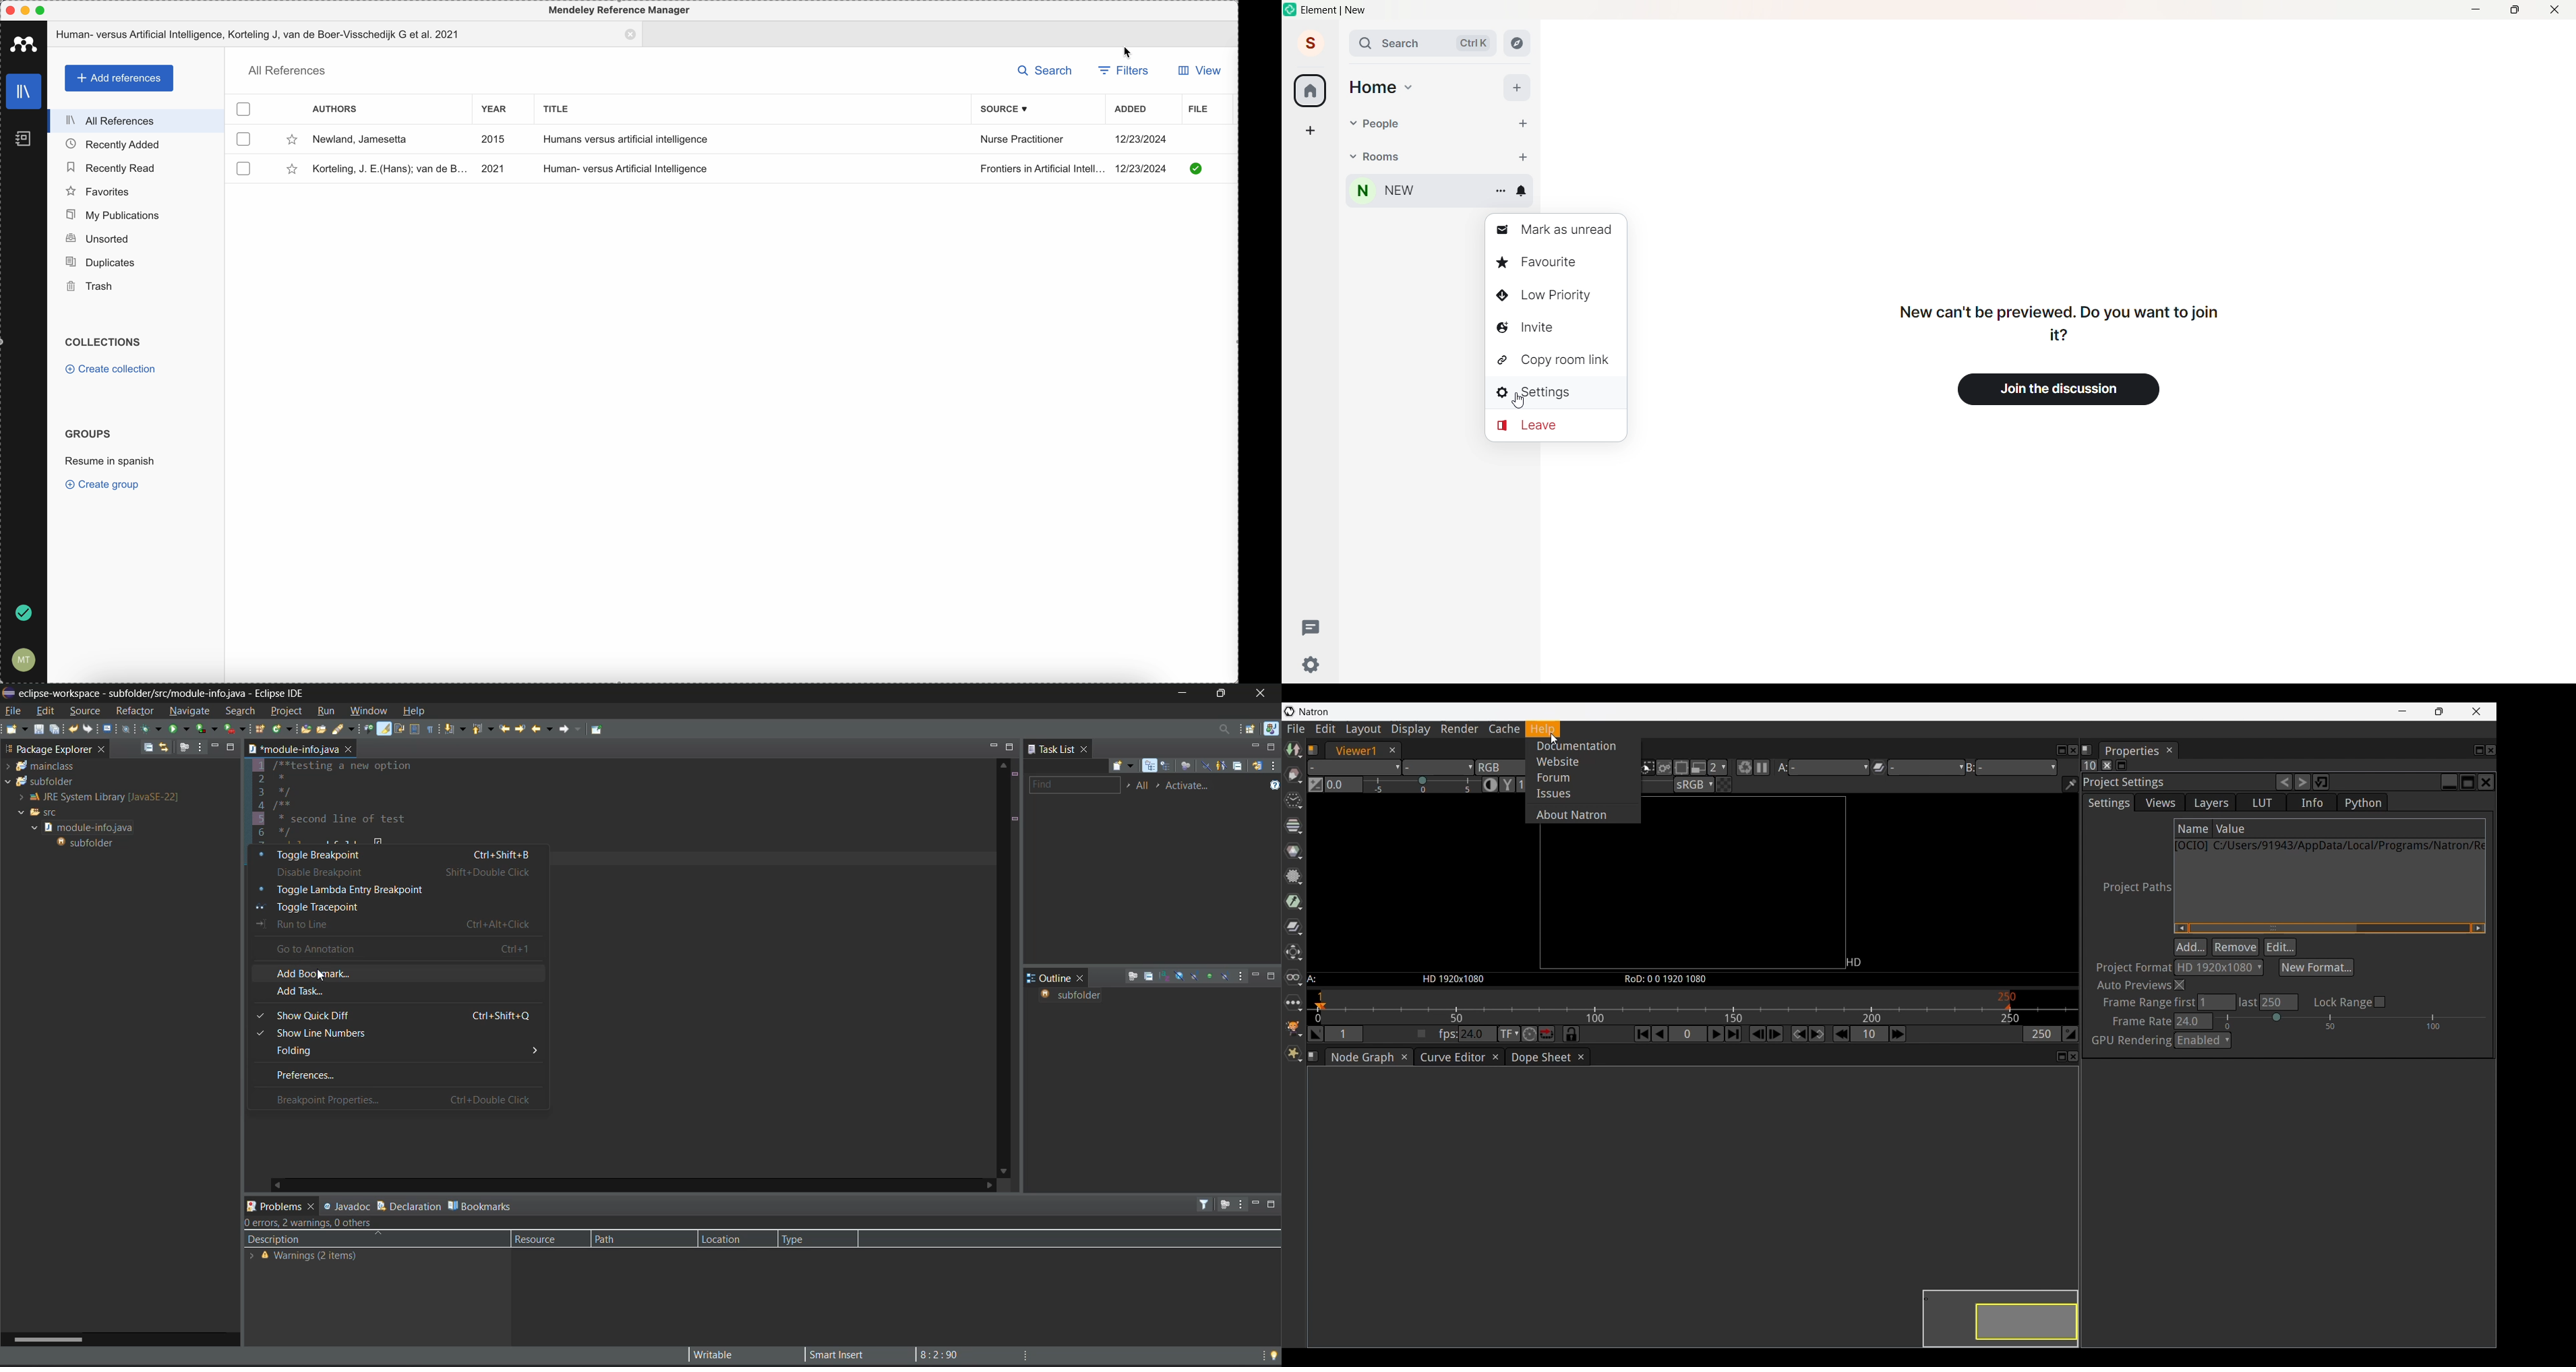 The width and height of the screenshot is (2576, 1372). I want to click on recently added, so click(136, 145).